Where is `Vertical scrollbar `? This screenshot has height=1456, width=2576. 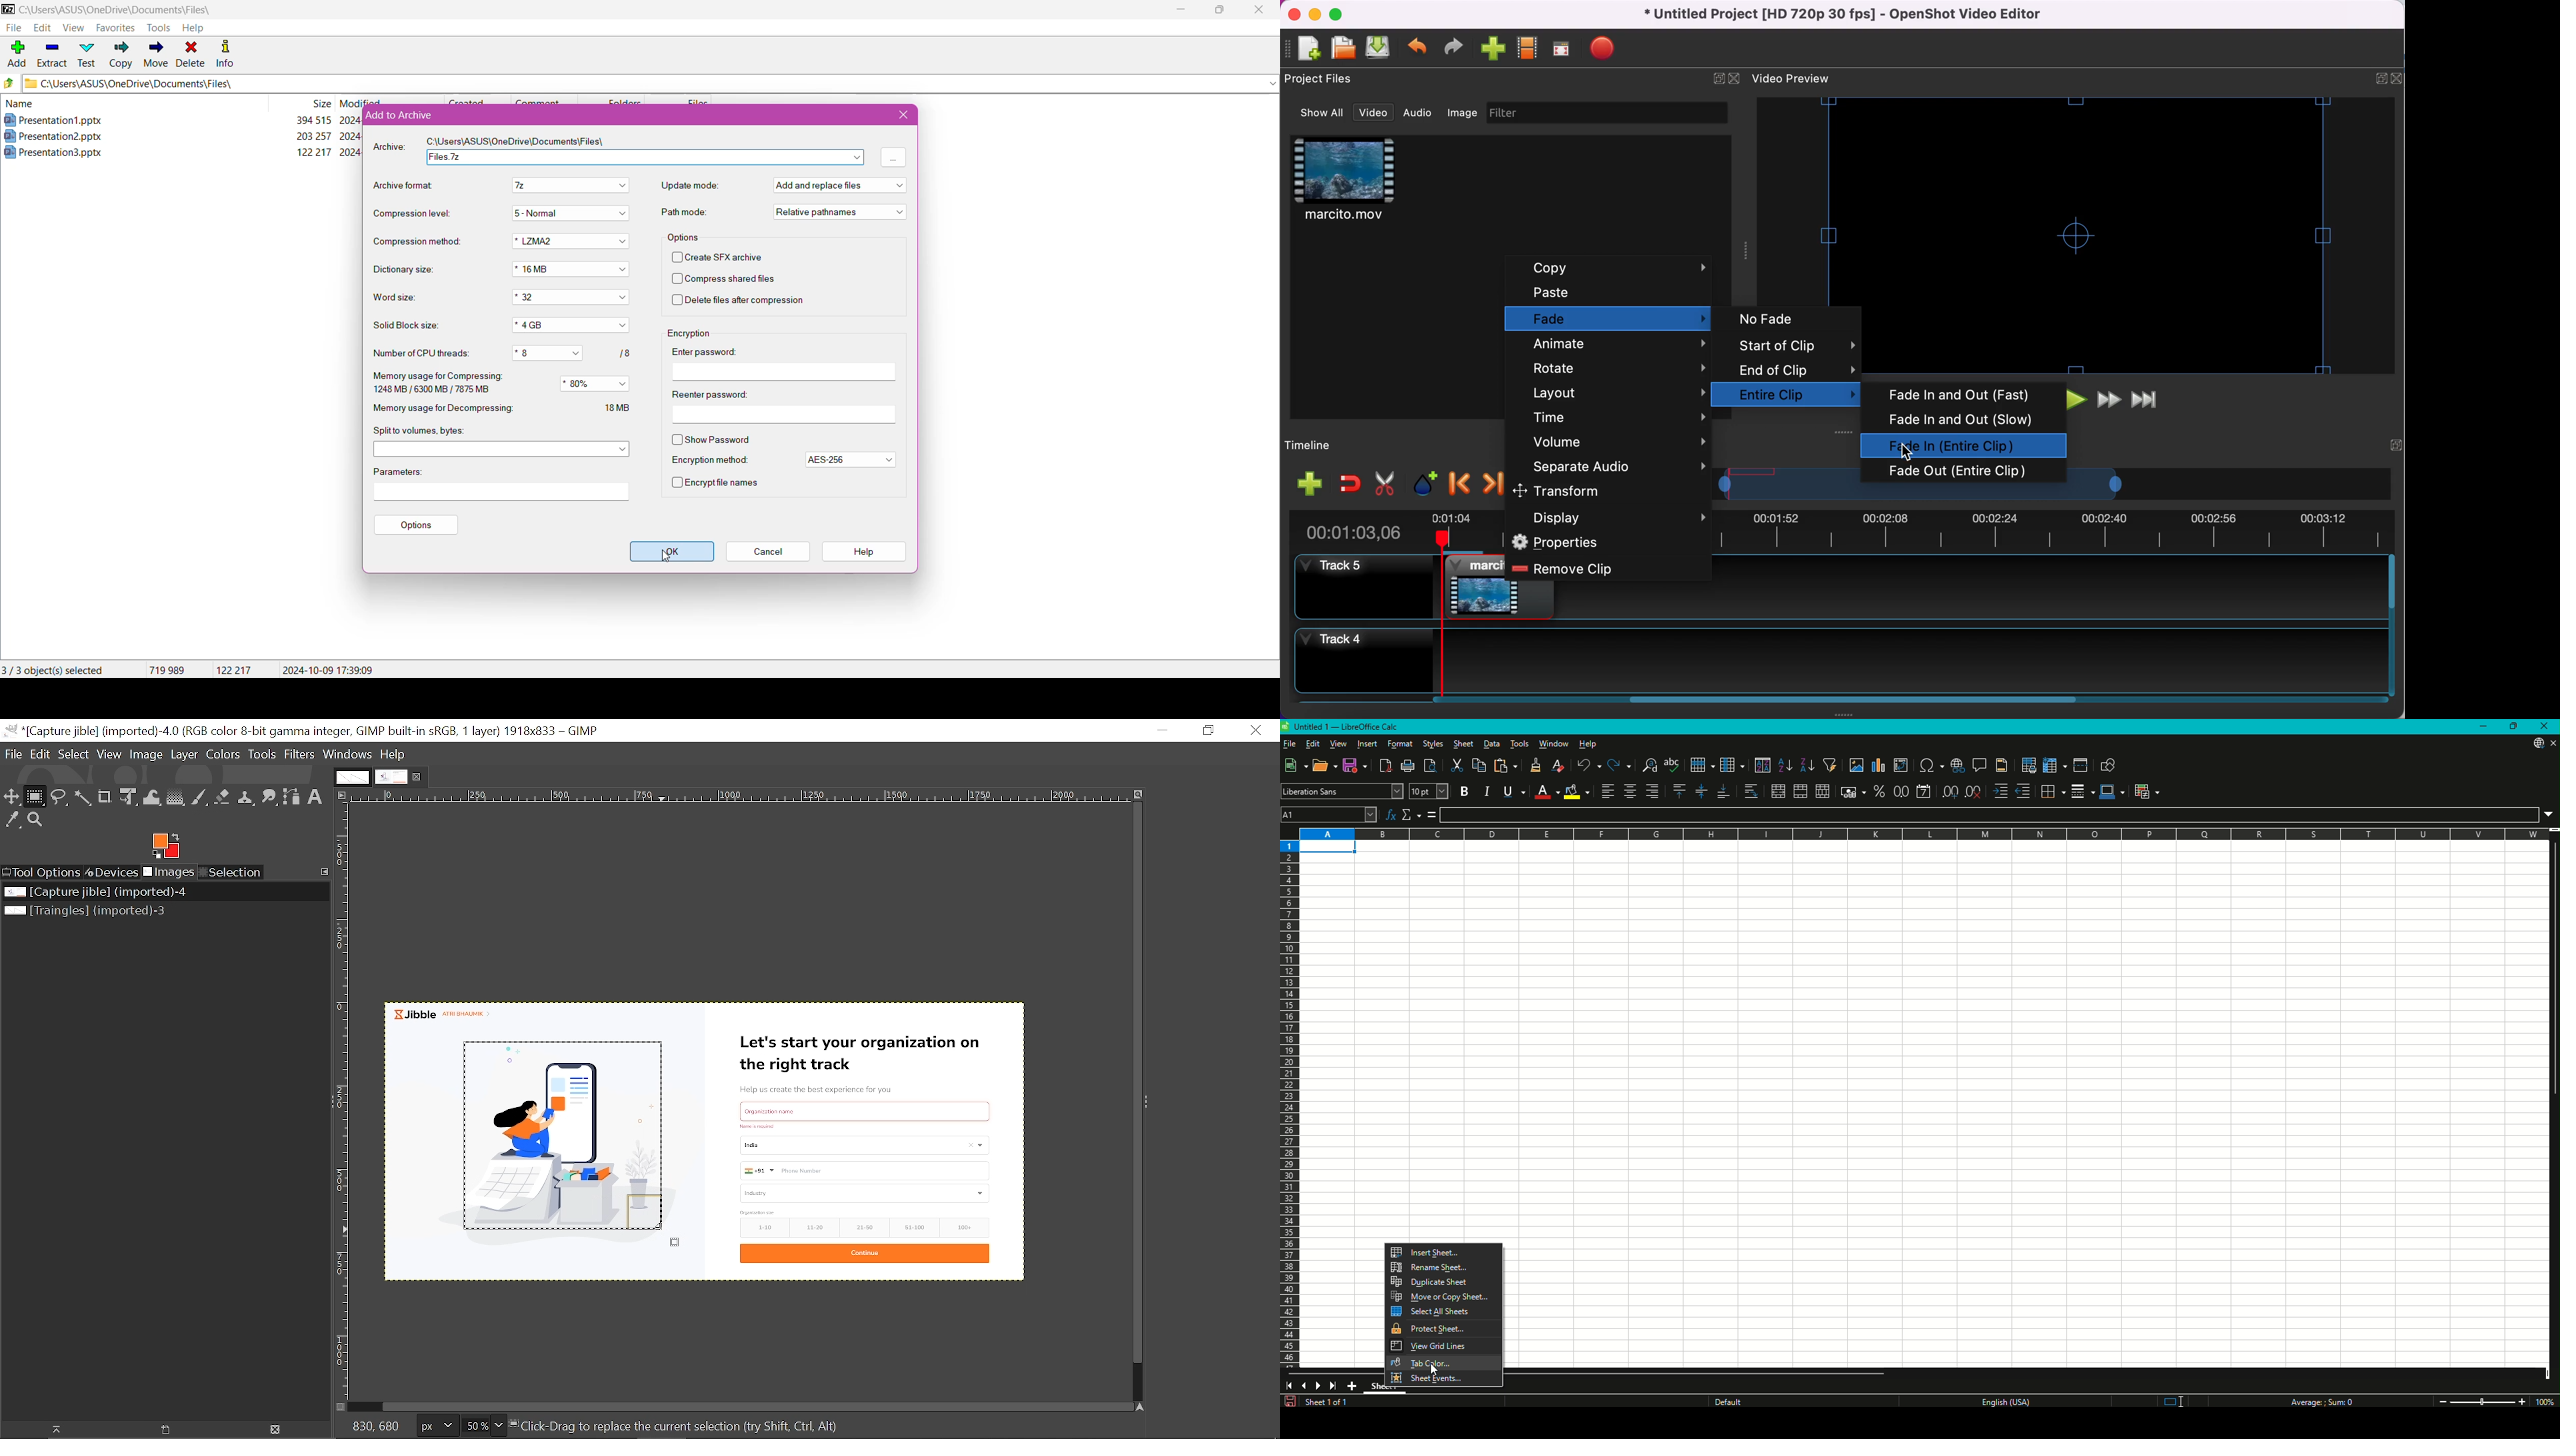 Vertical scrollbar  is located at coordinates (1131, 1082).